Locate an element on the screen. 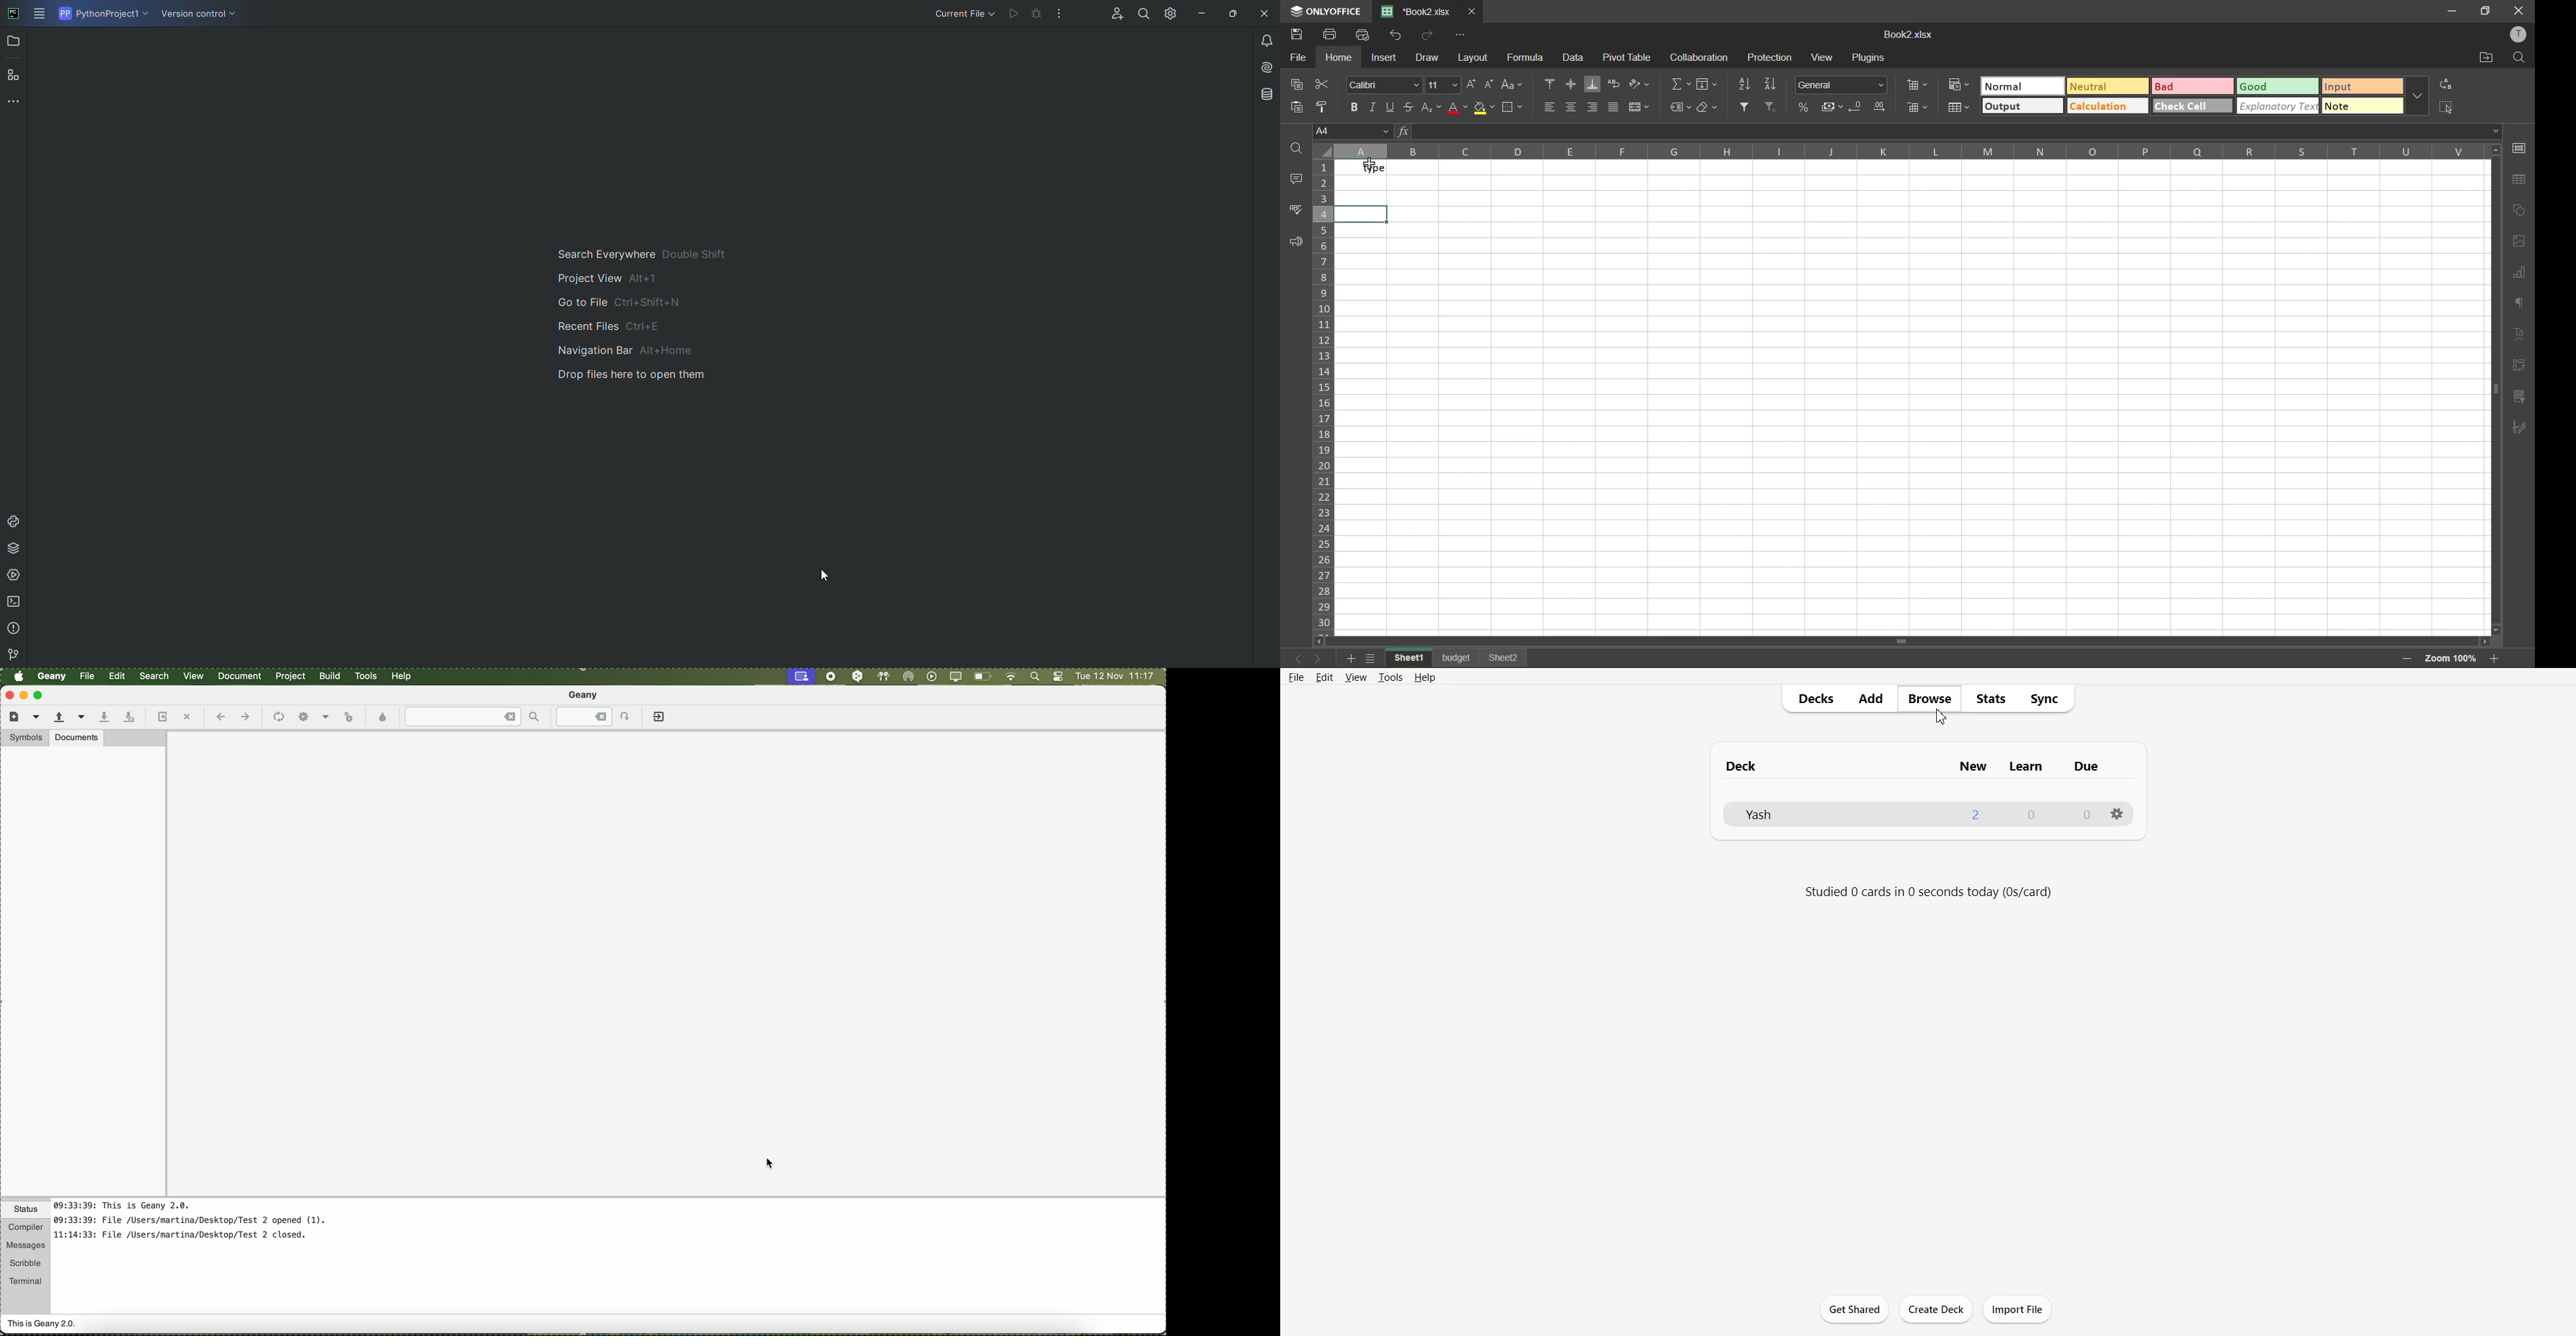 The height and width of the screenshot is (1344, 2576). Add is located at coordinates (1871, 699).